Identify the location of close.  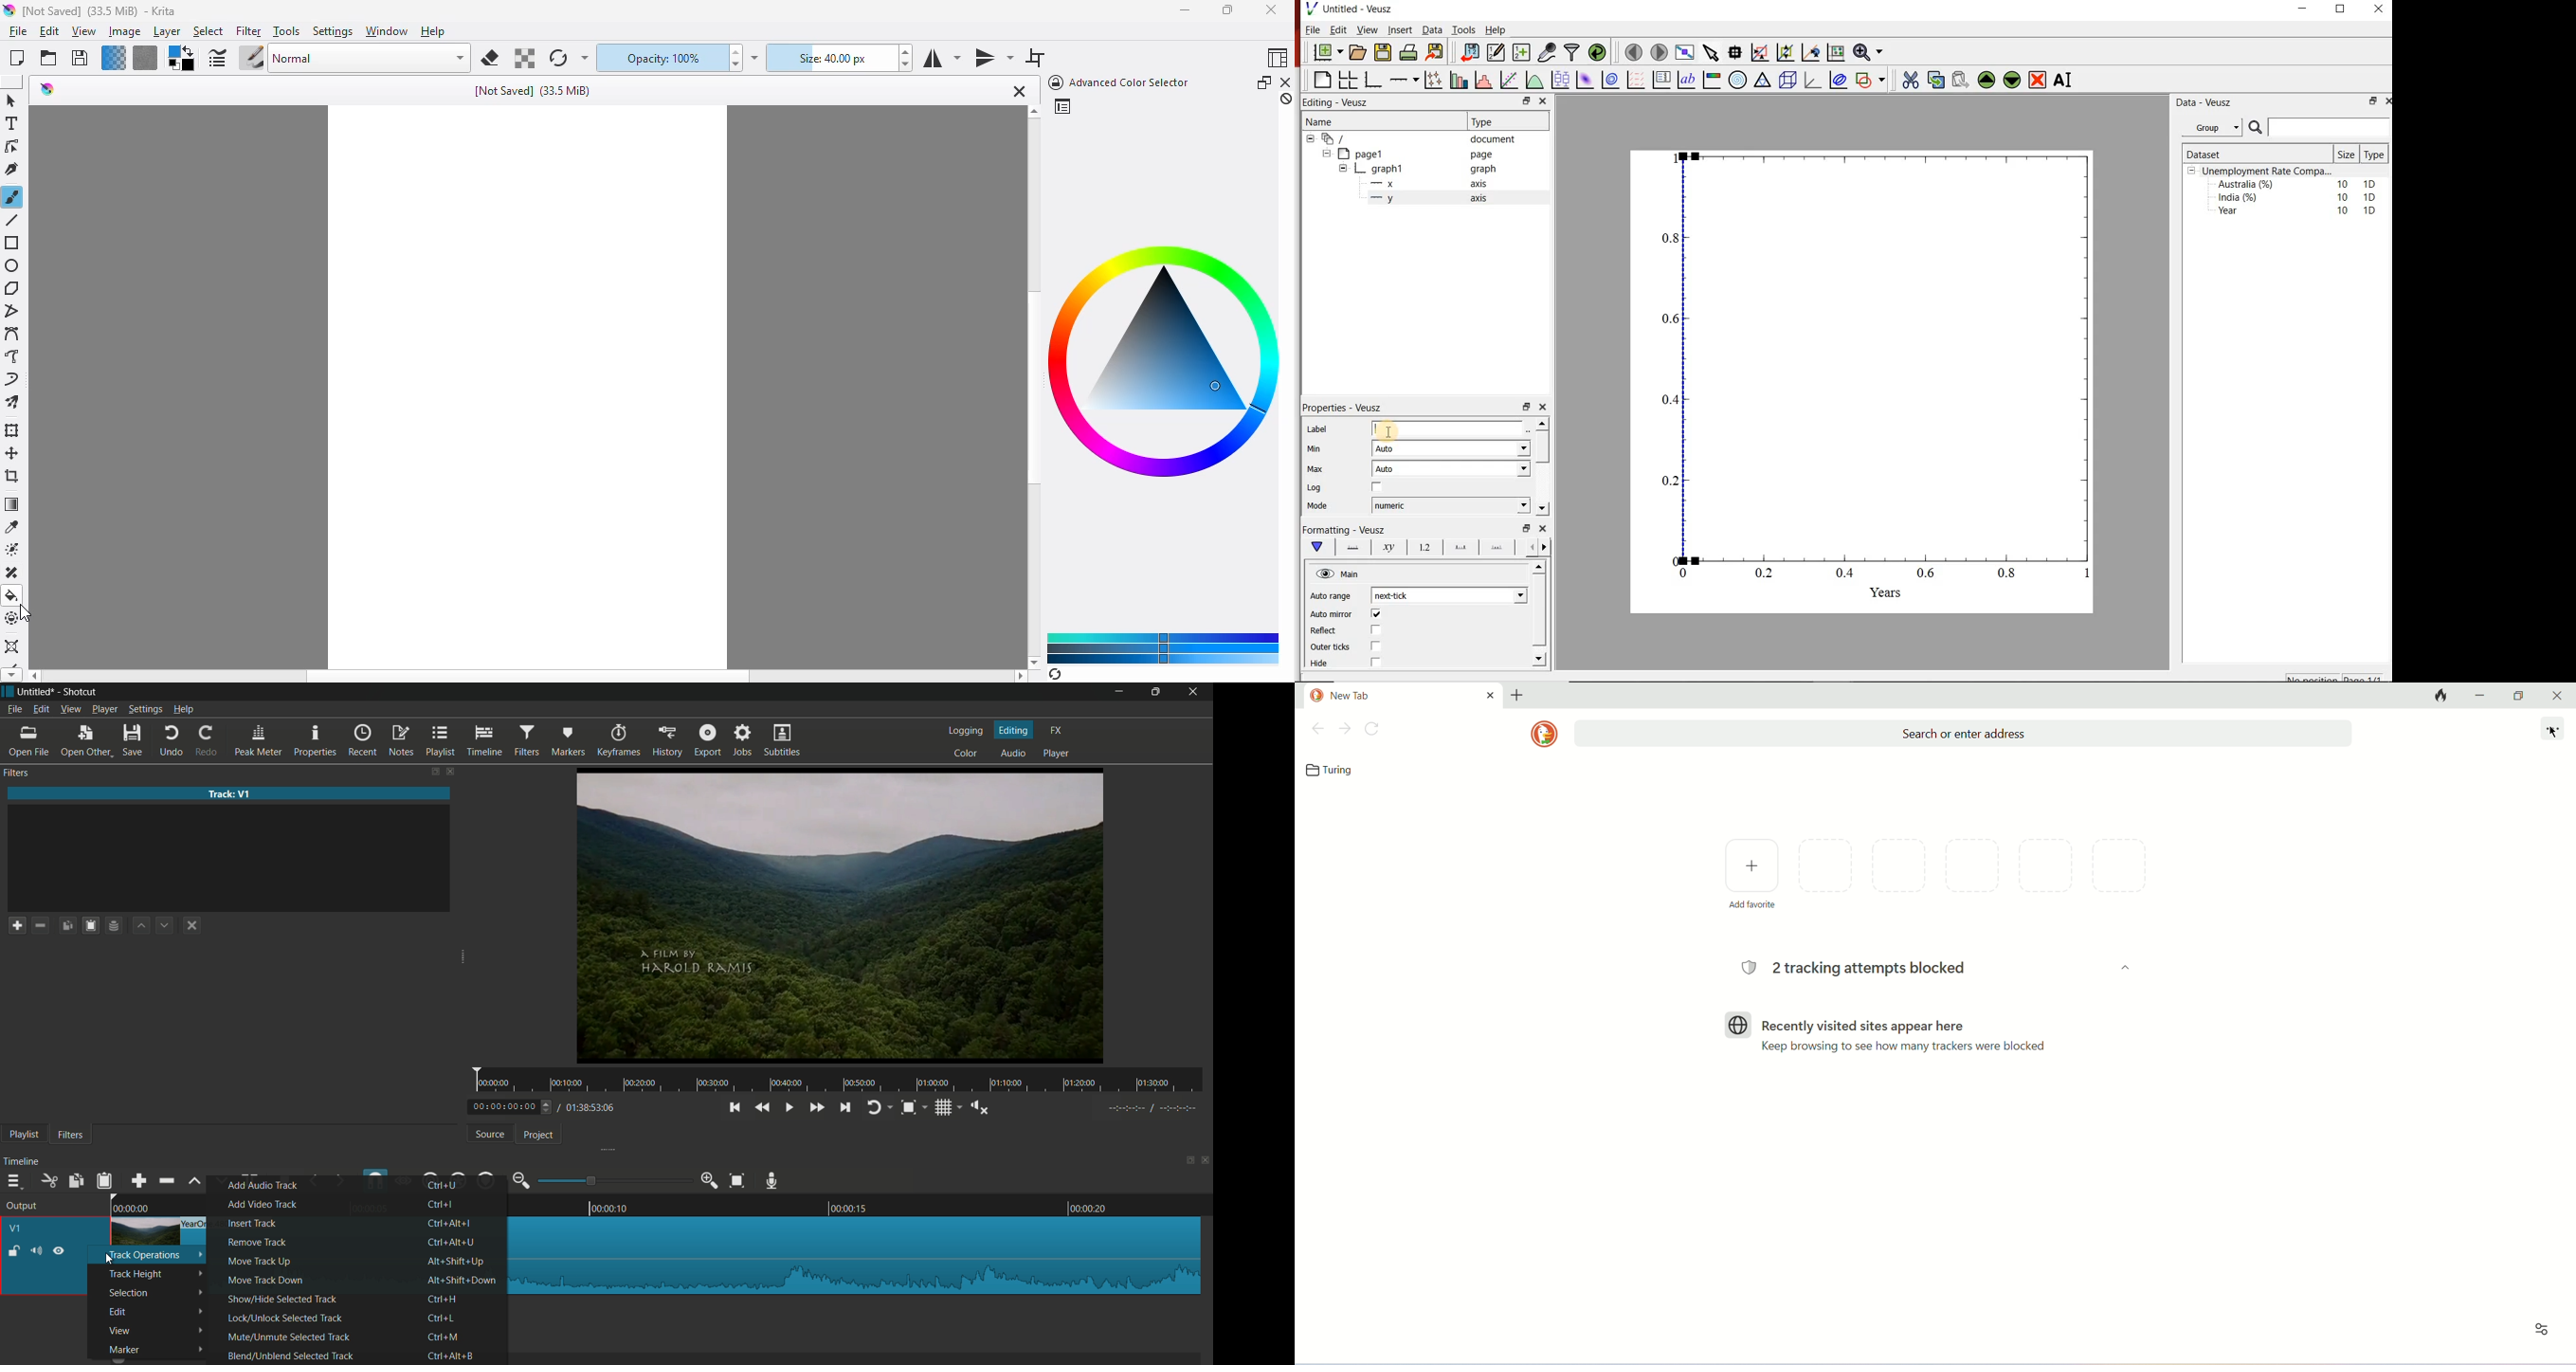
(1544, 528).